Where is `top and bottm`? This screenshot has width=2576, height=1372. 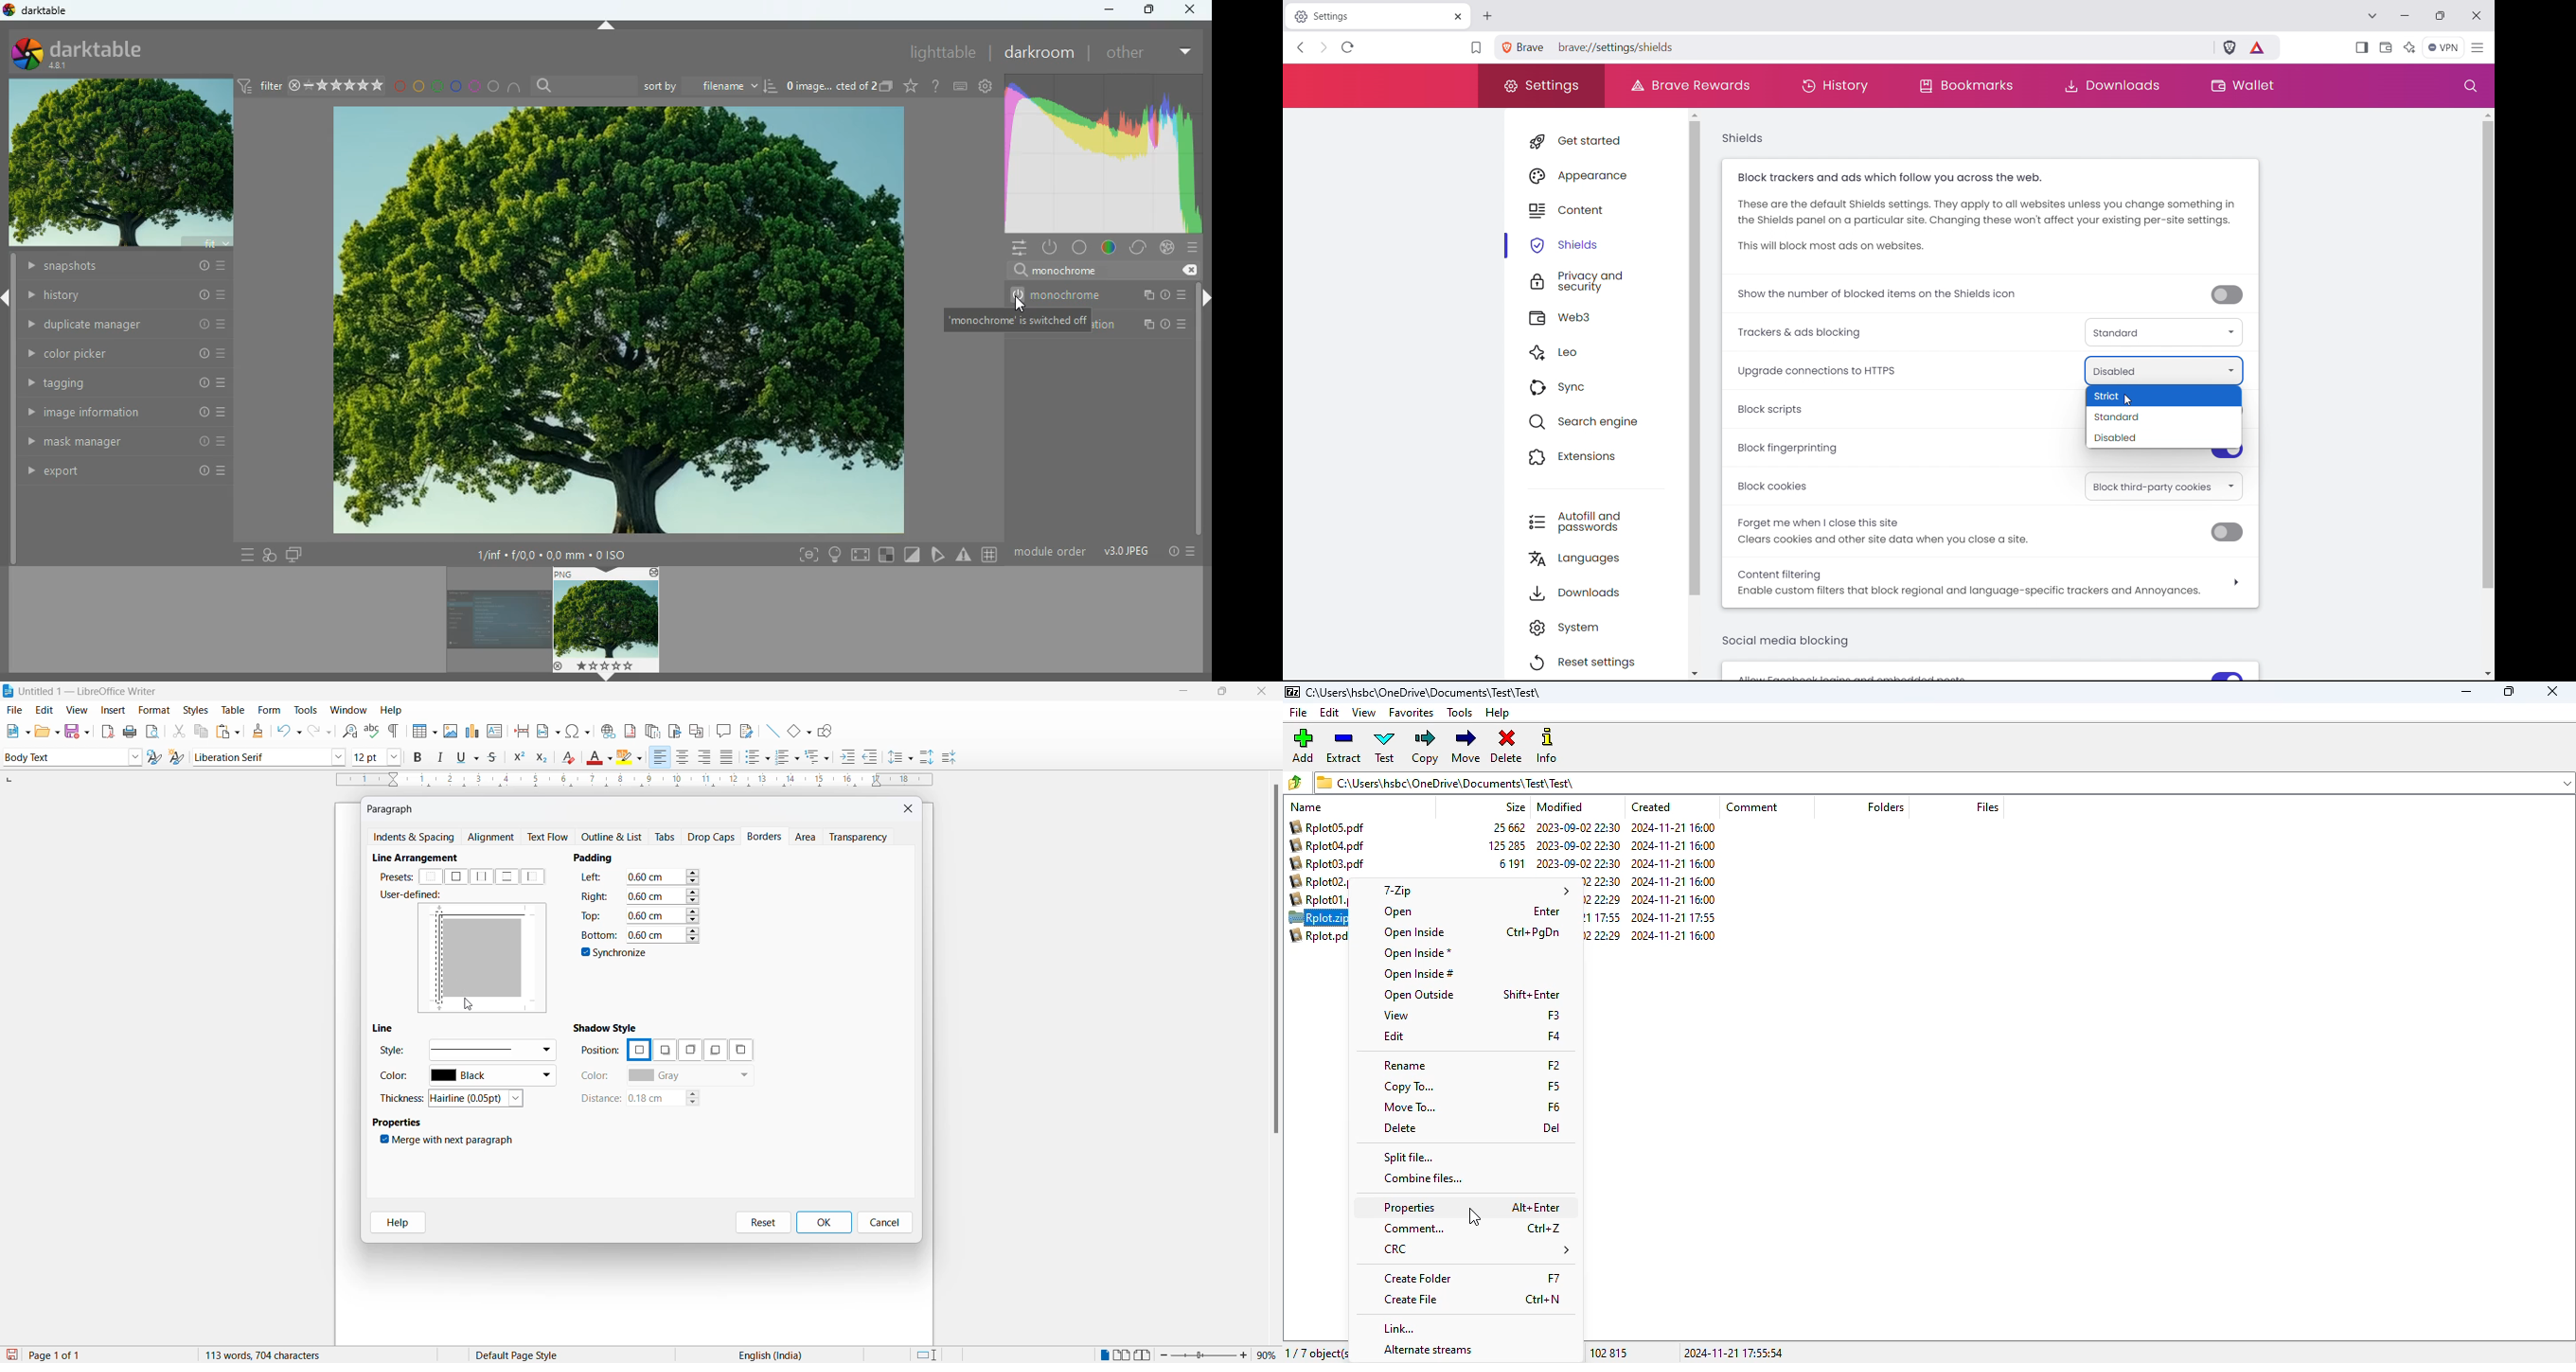 top and bottm is located at coordinates (507, 877).